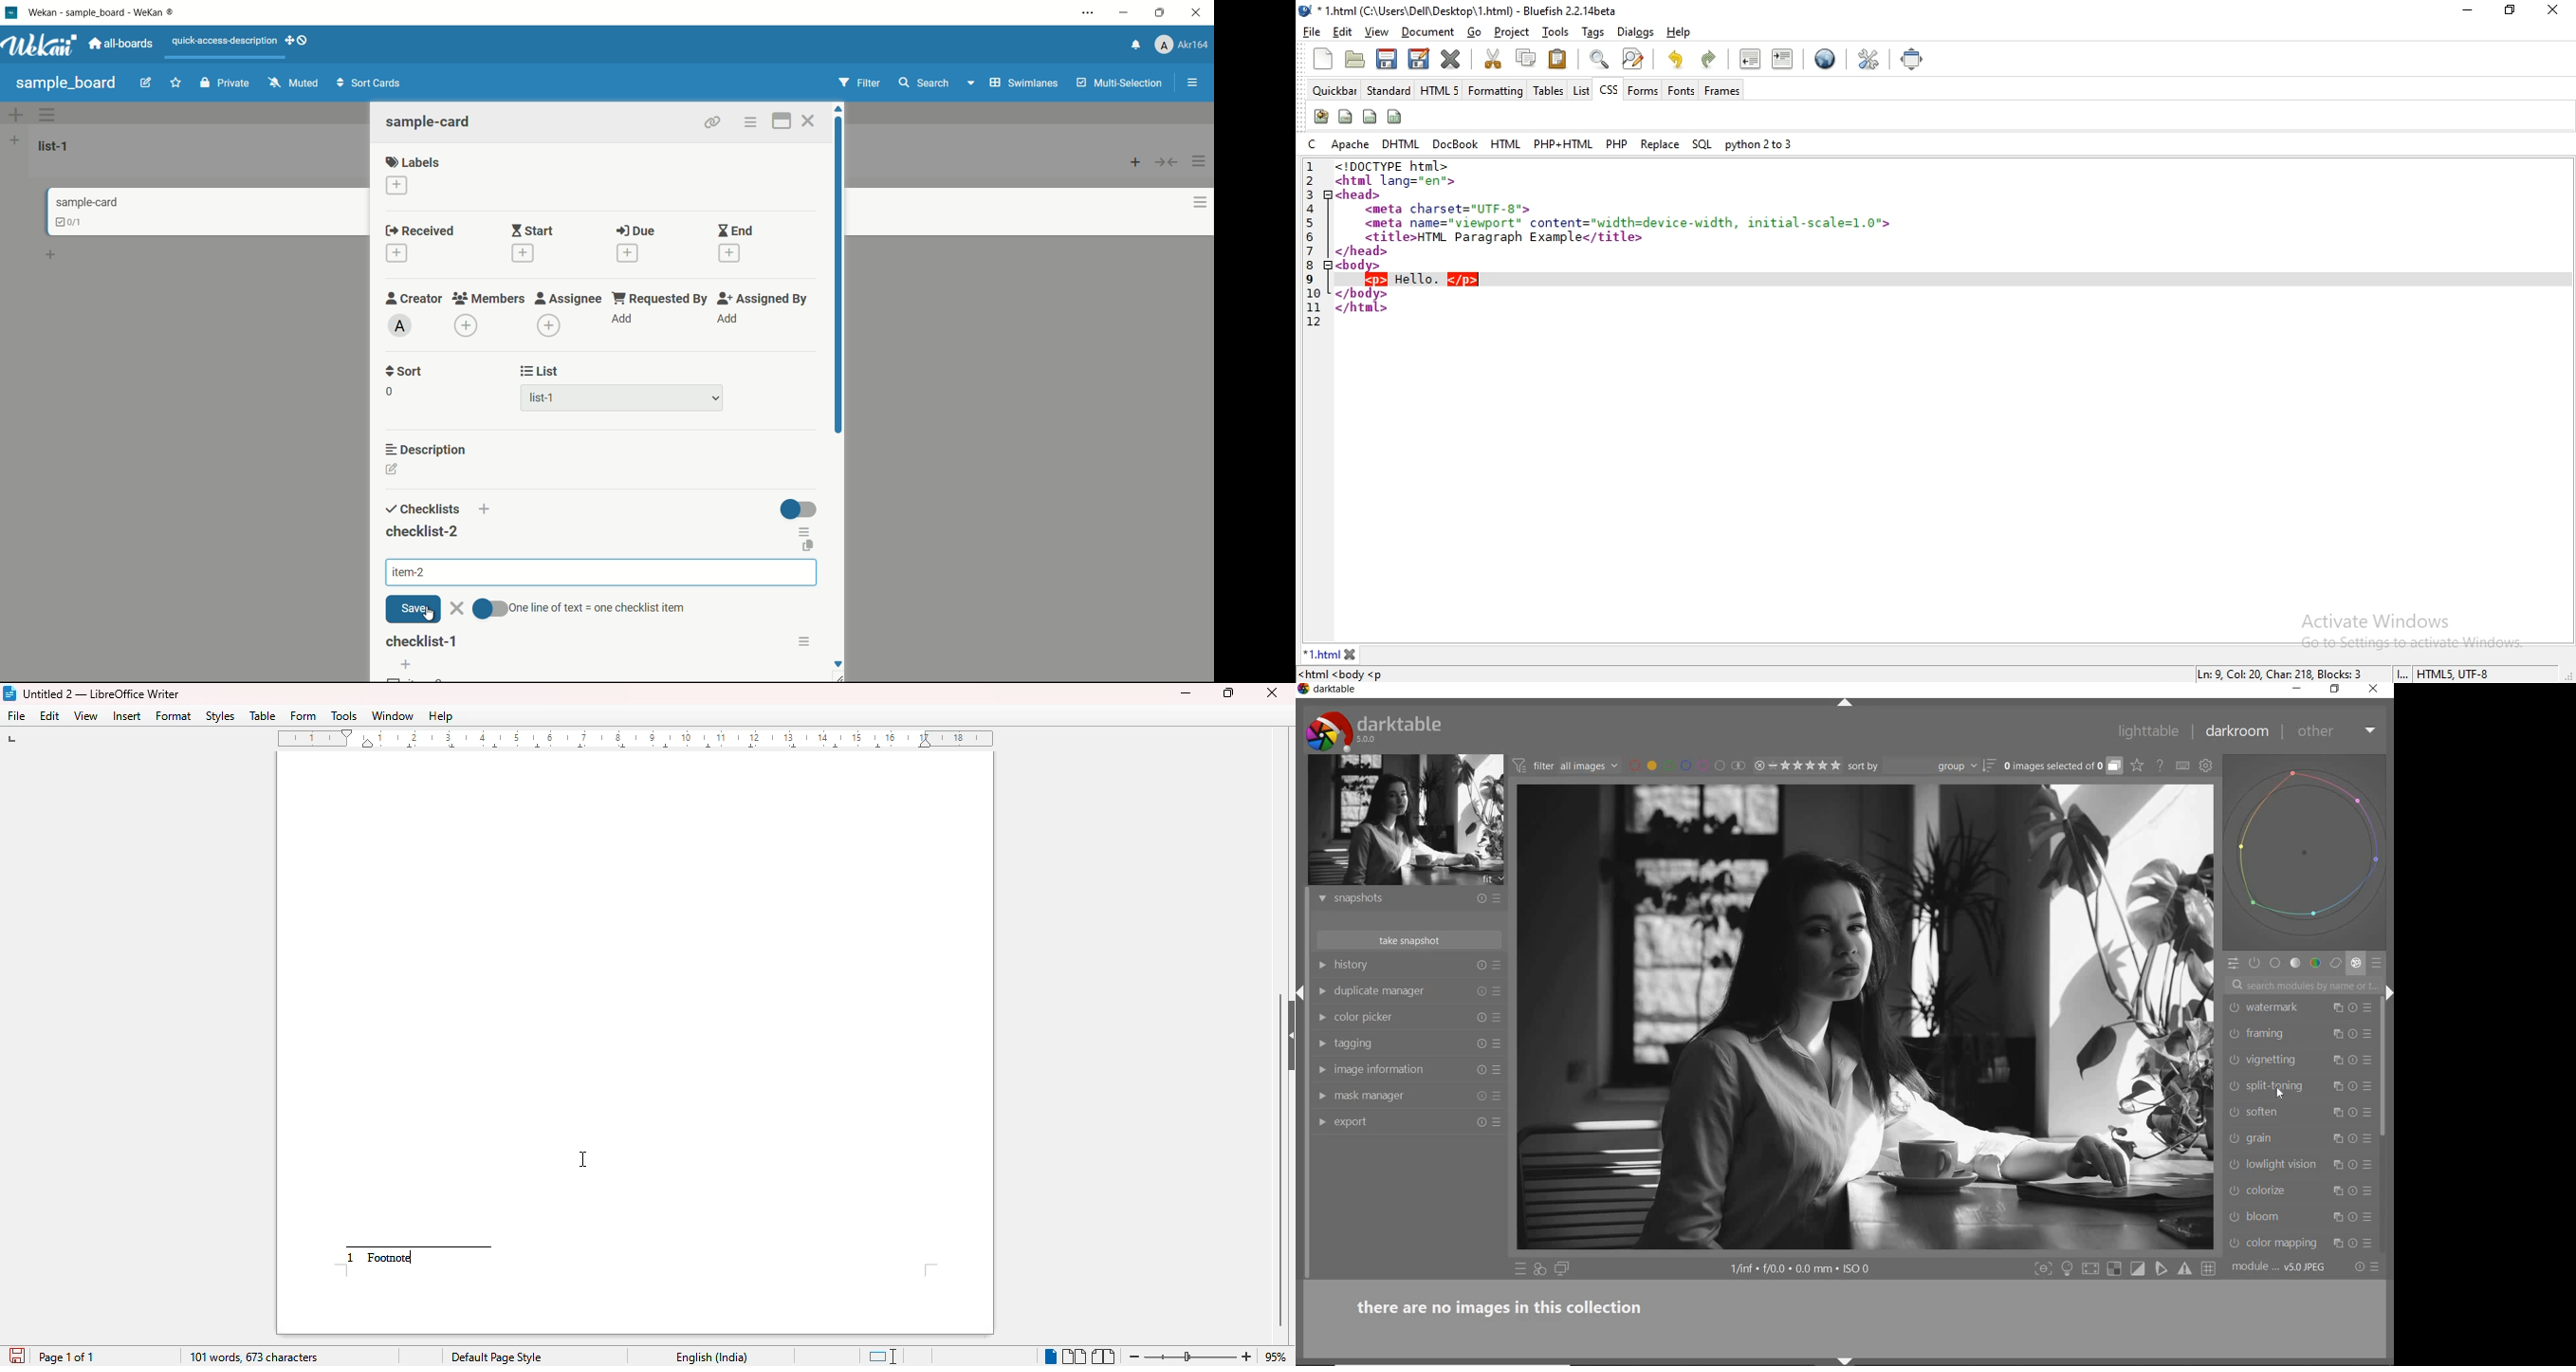 Image resolution: width=2576 pixels, height=1372 pixels. I want to click on <head>, so click(1360, 194).